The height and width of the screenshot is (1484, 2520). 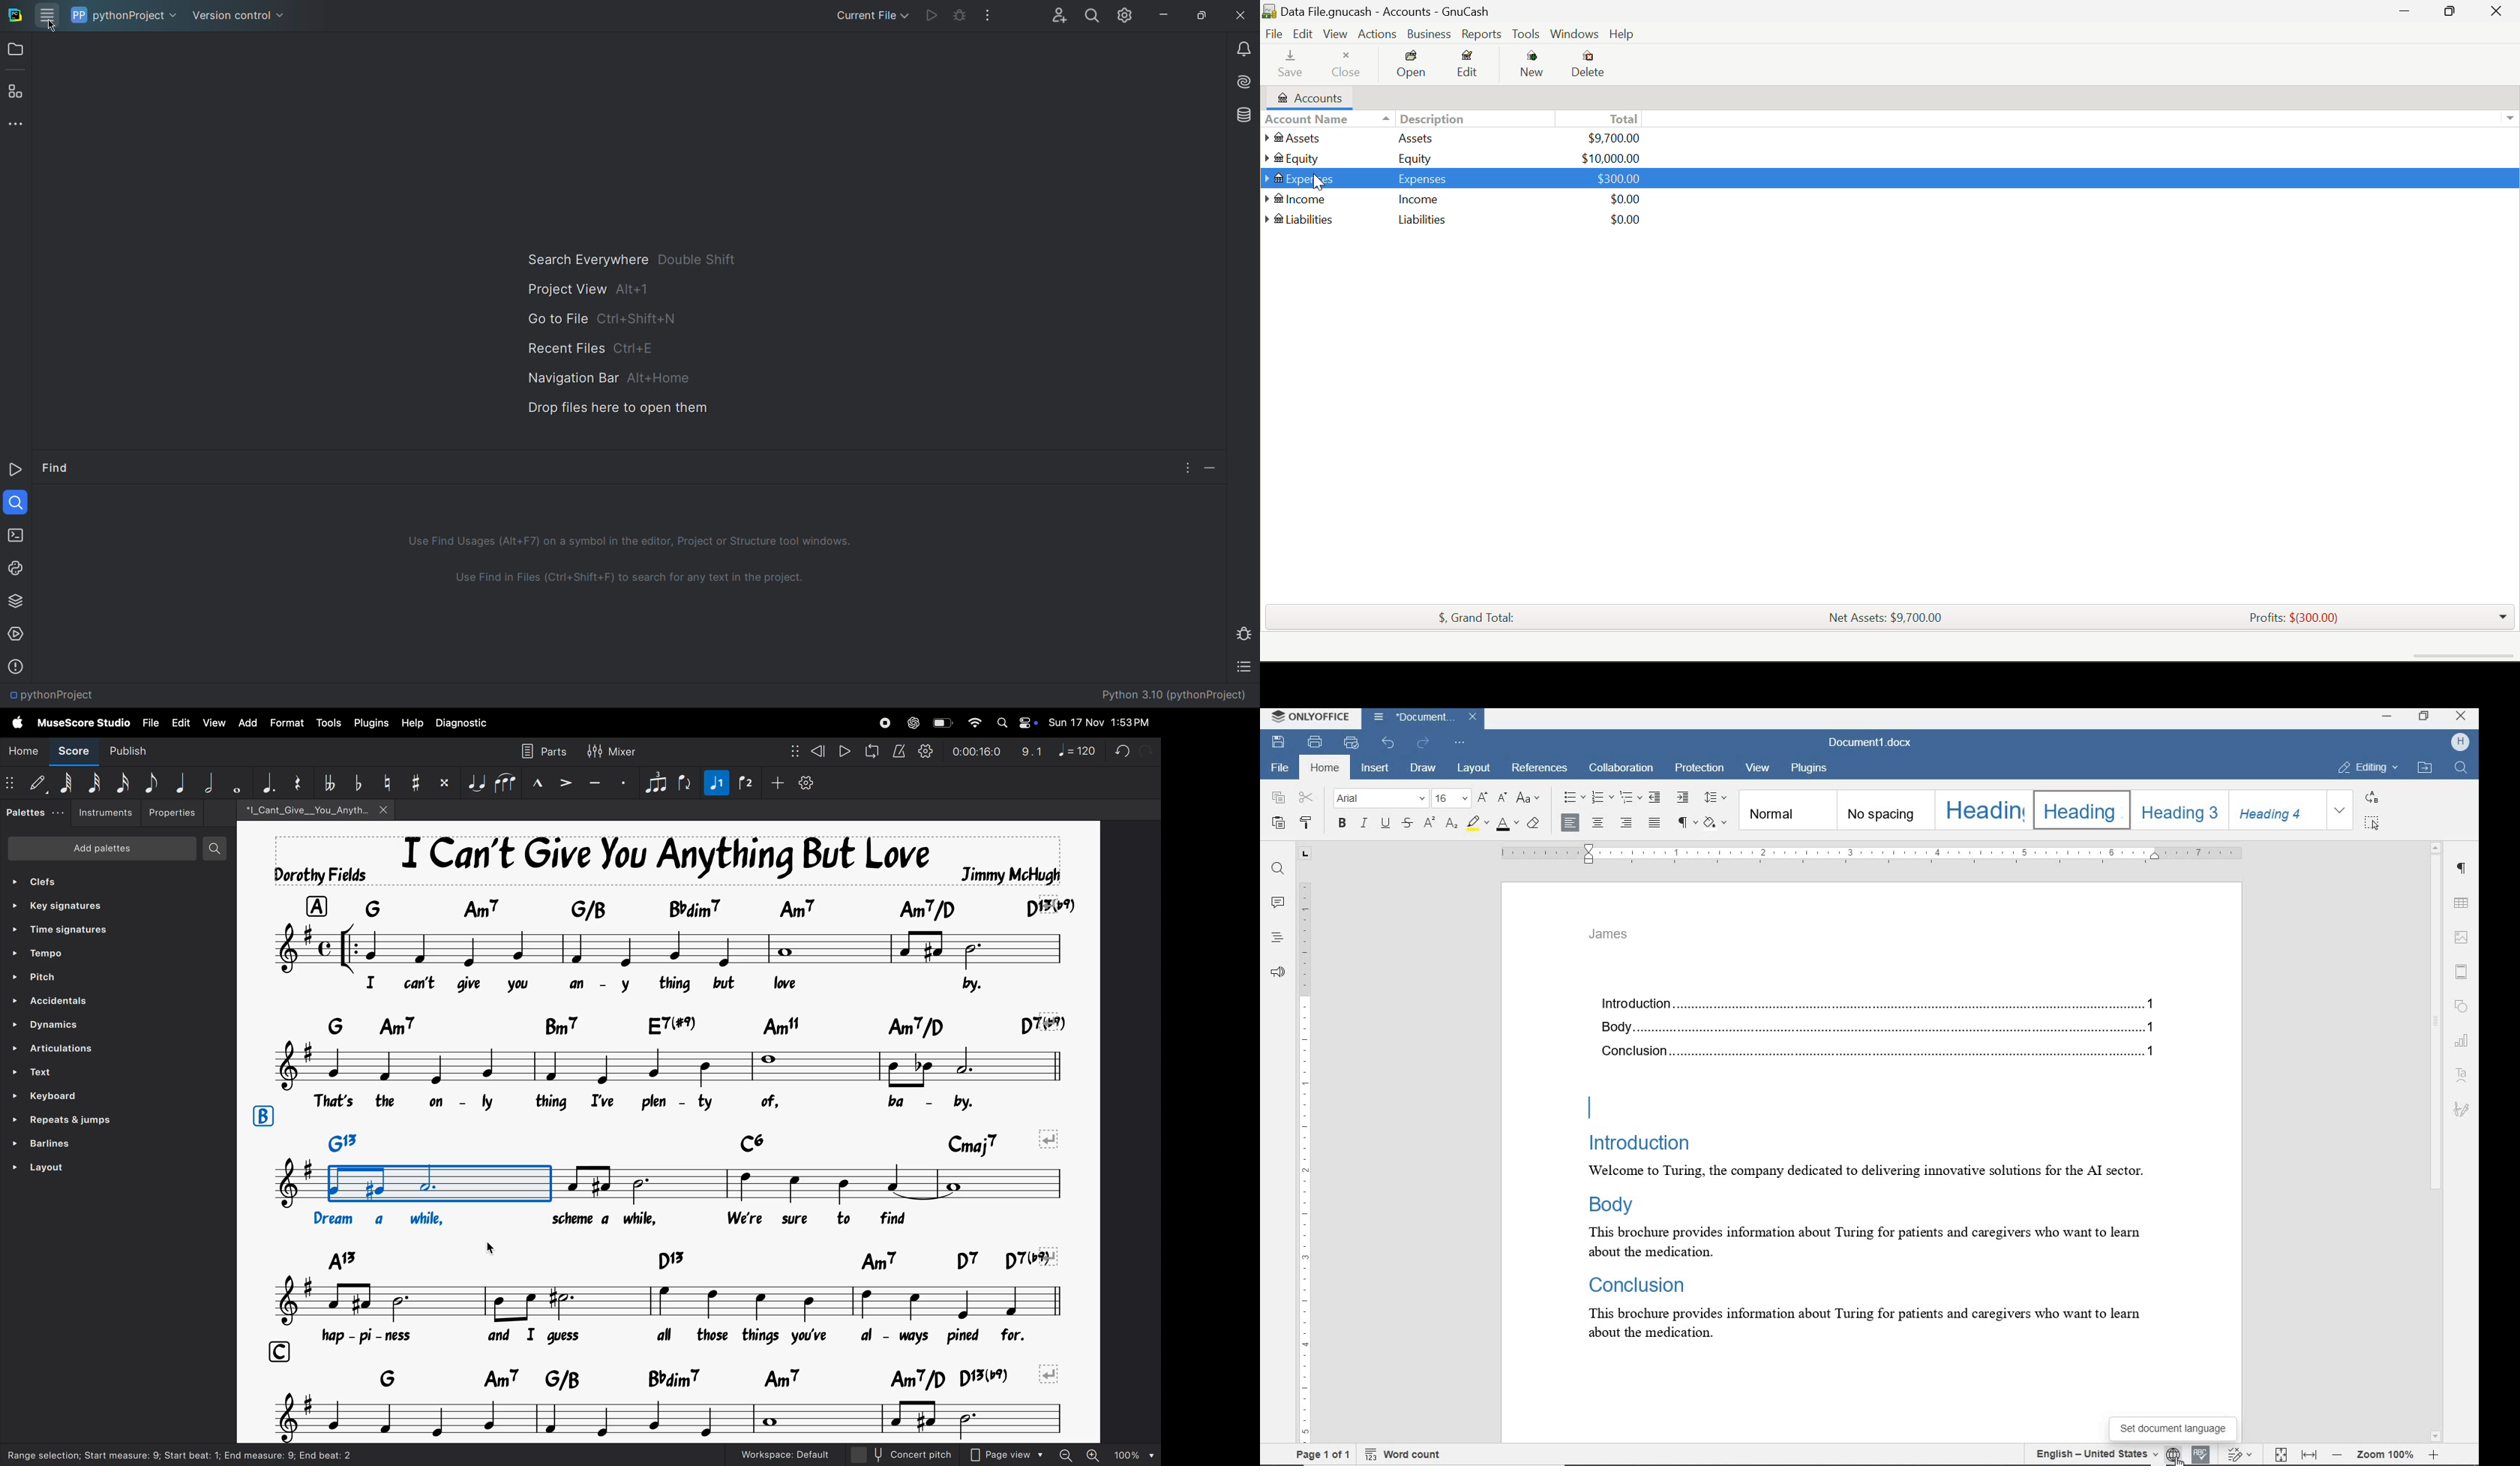 I want to click on protection, so click(x=1700, y=770).